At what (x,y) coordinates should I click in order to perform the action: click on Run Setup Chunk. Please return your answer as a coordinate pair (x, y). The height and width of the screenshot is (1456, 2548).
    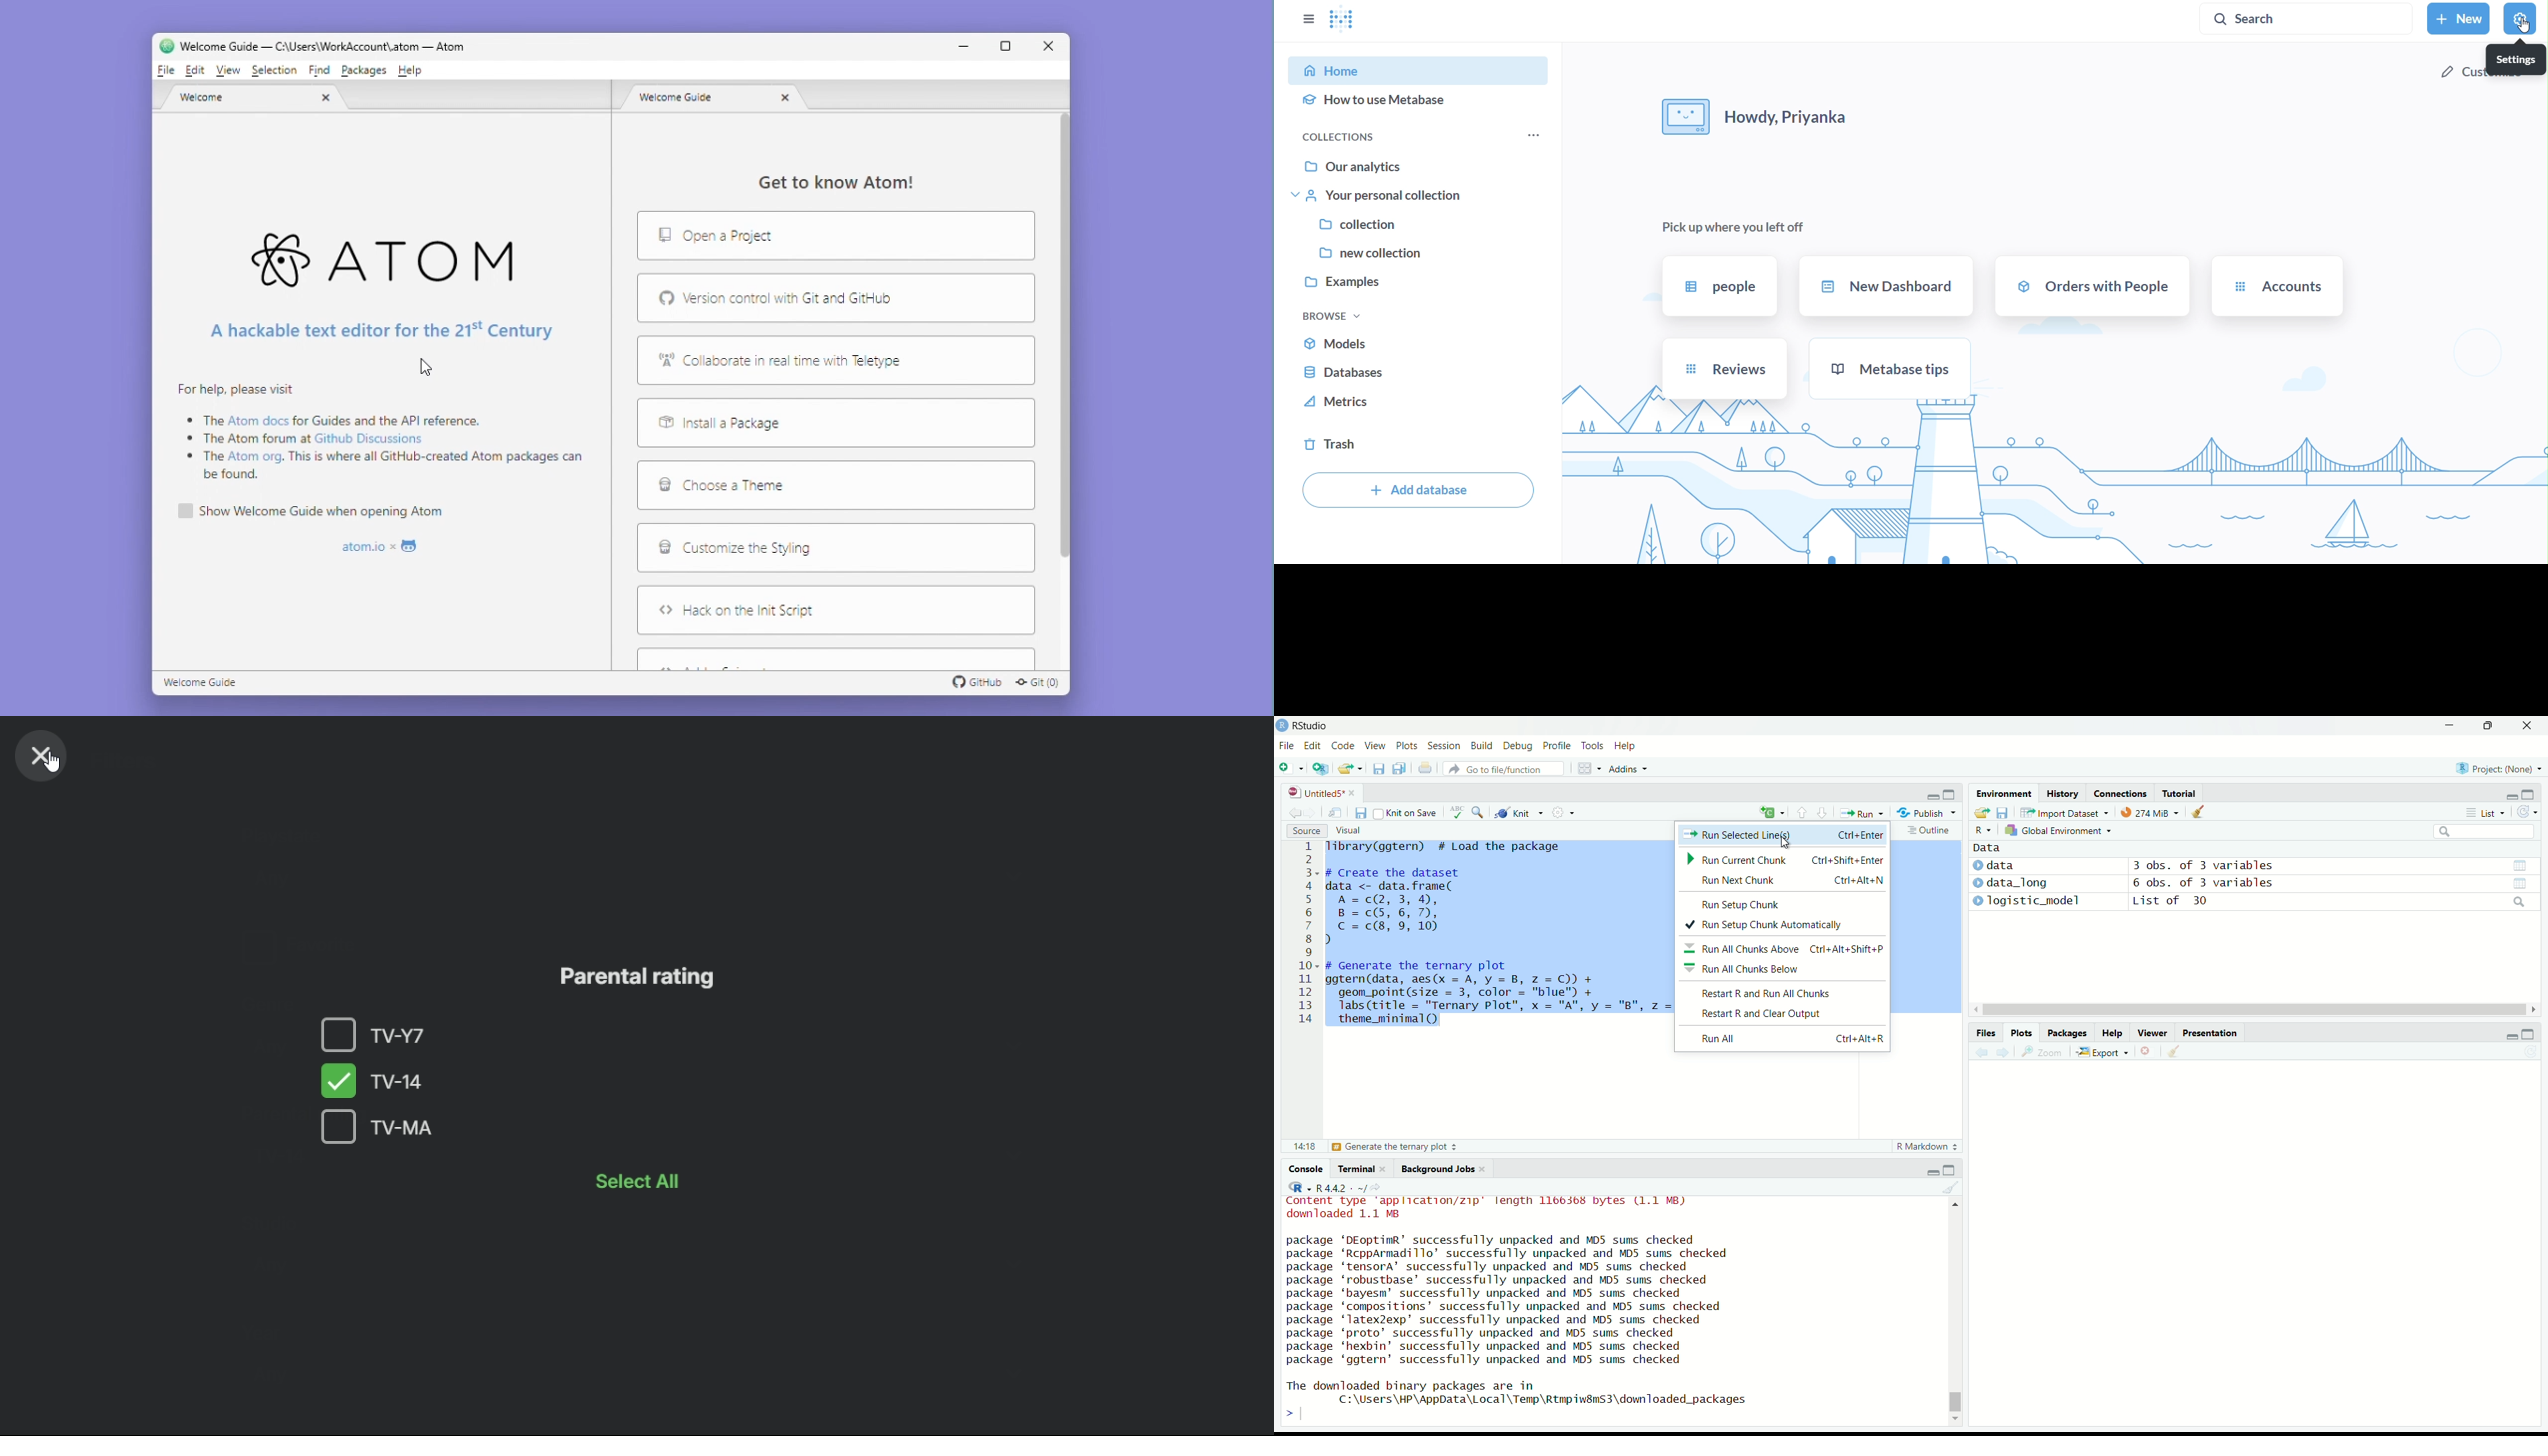
    Looking at the image, I should click on (1752, 903).